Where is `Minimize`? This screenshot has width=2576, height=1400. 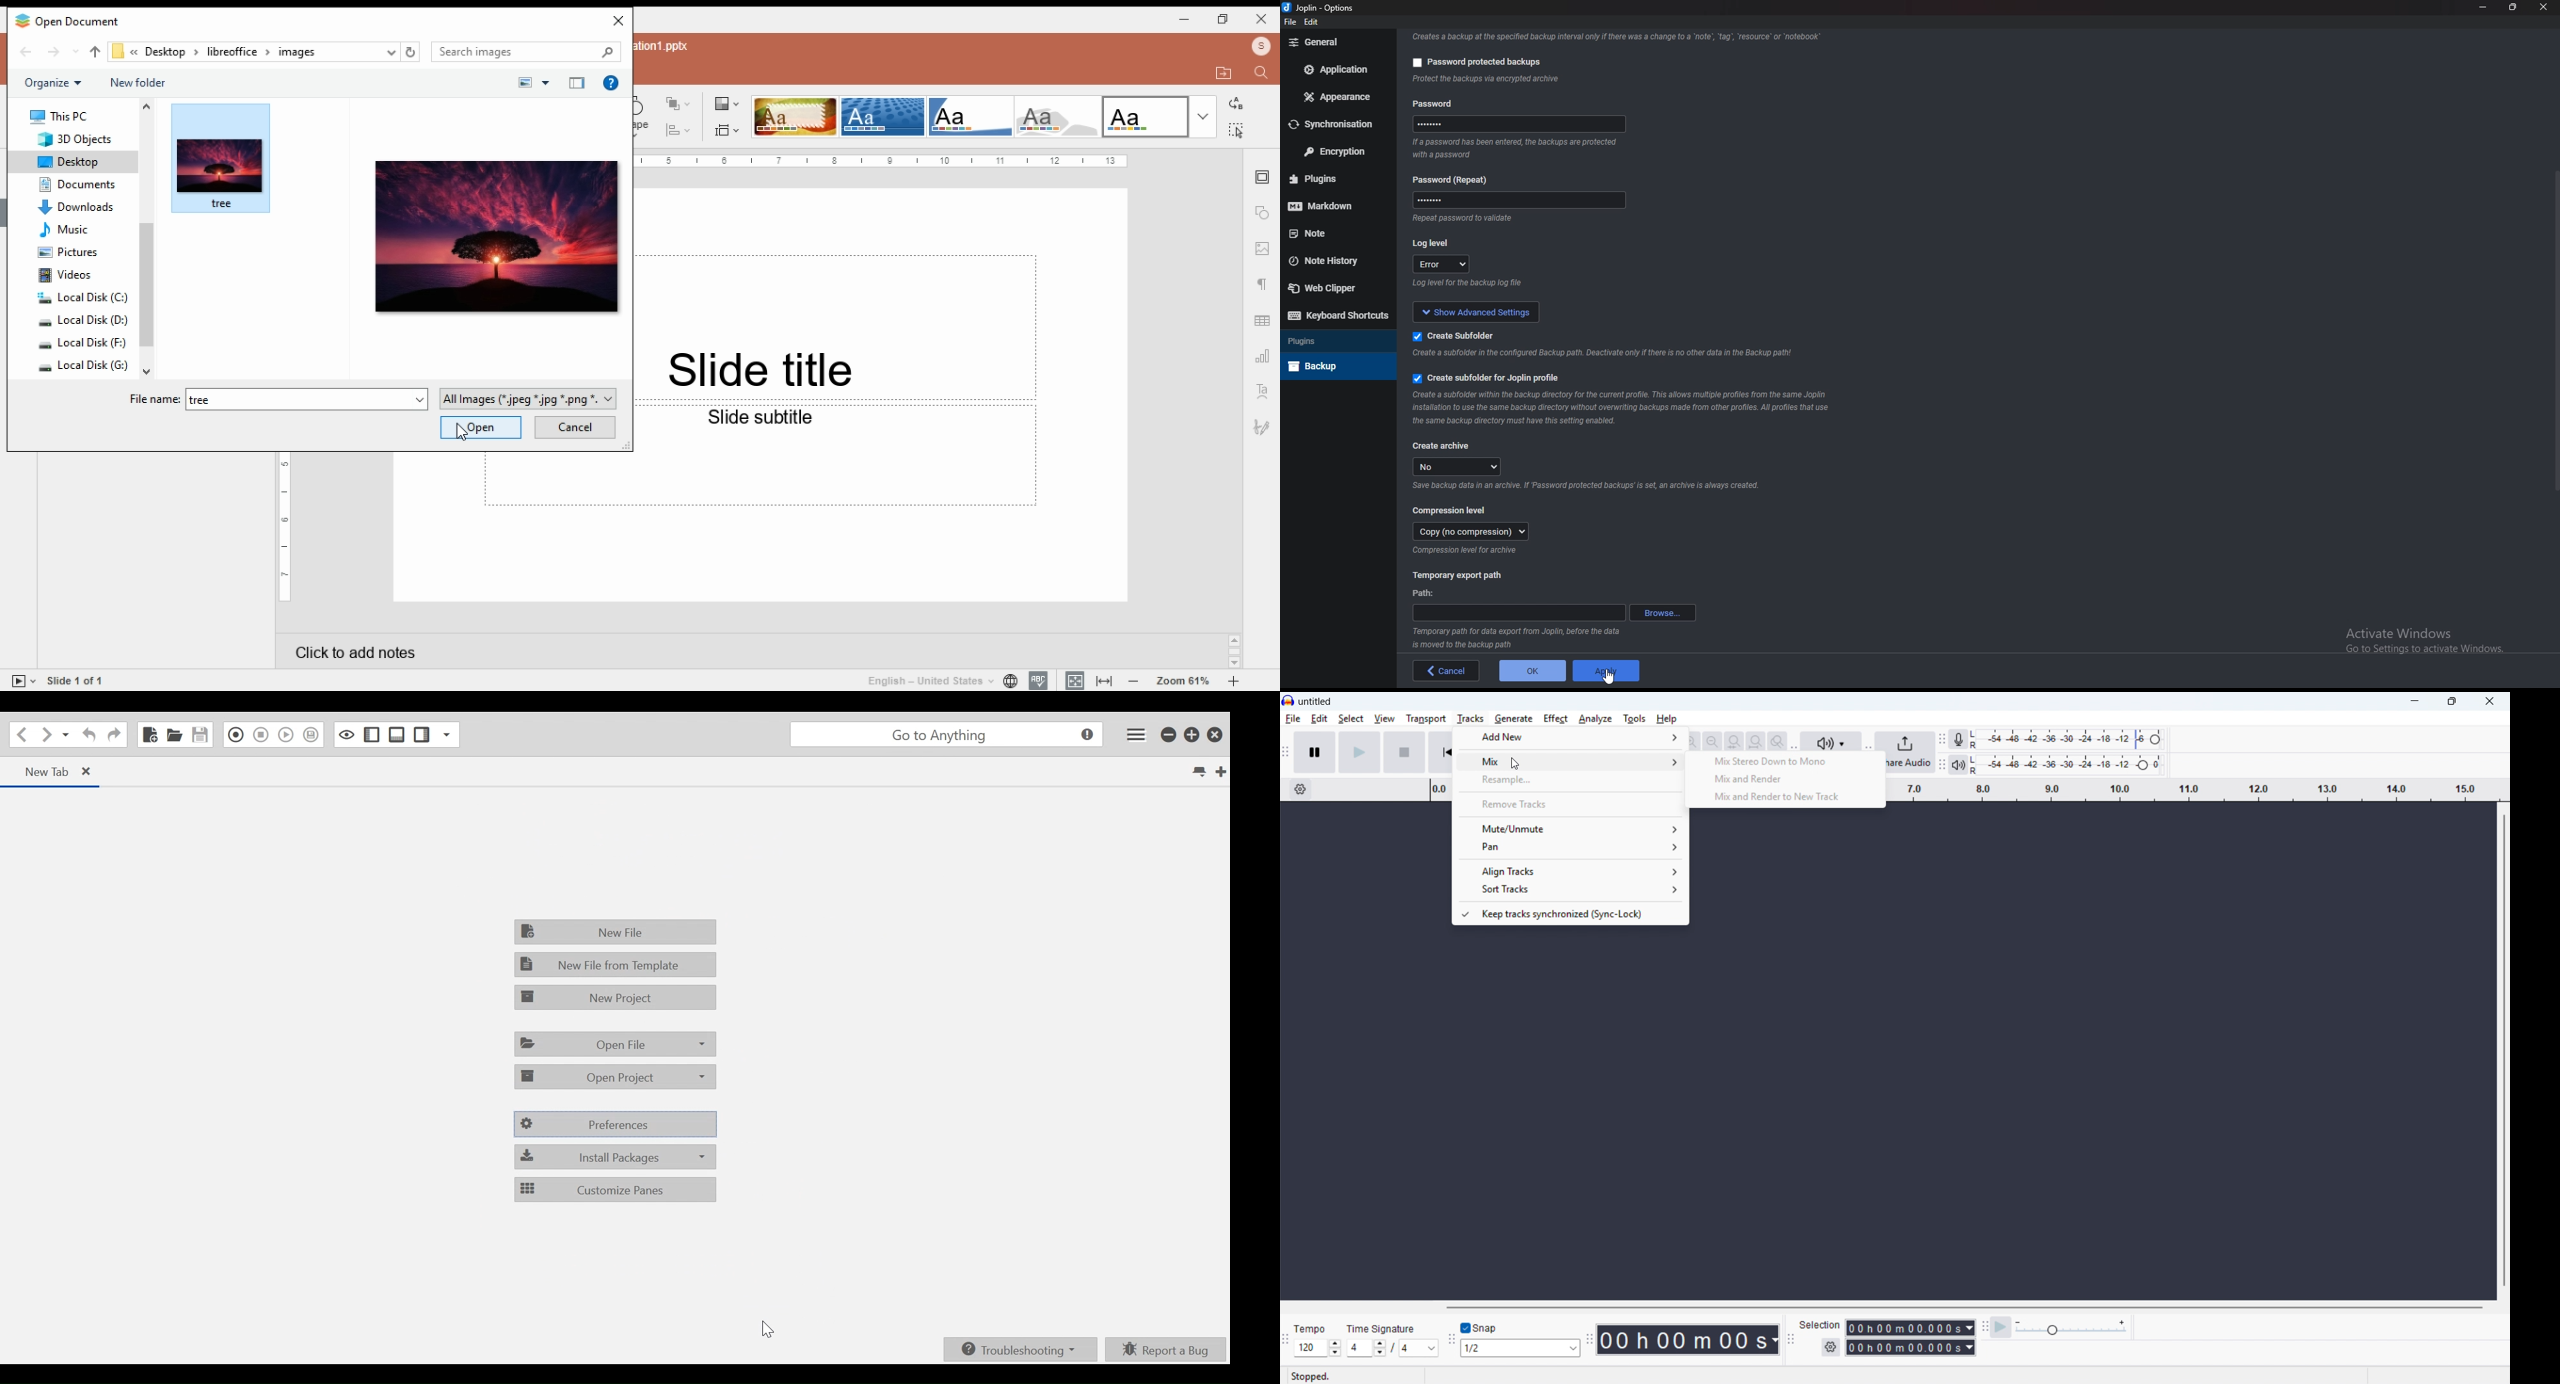
Minimize is located at coordinates (2485, 8).